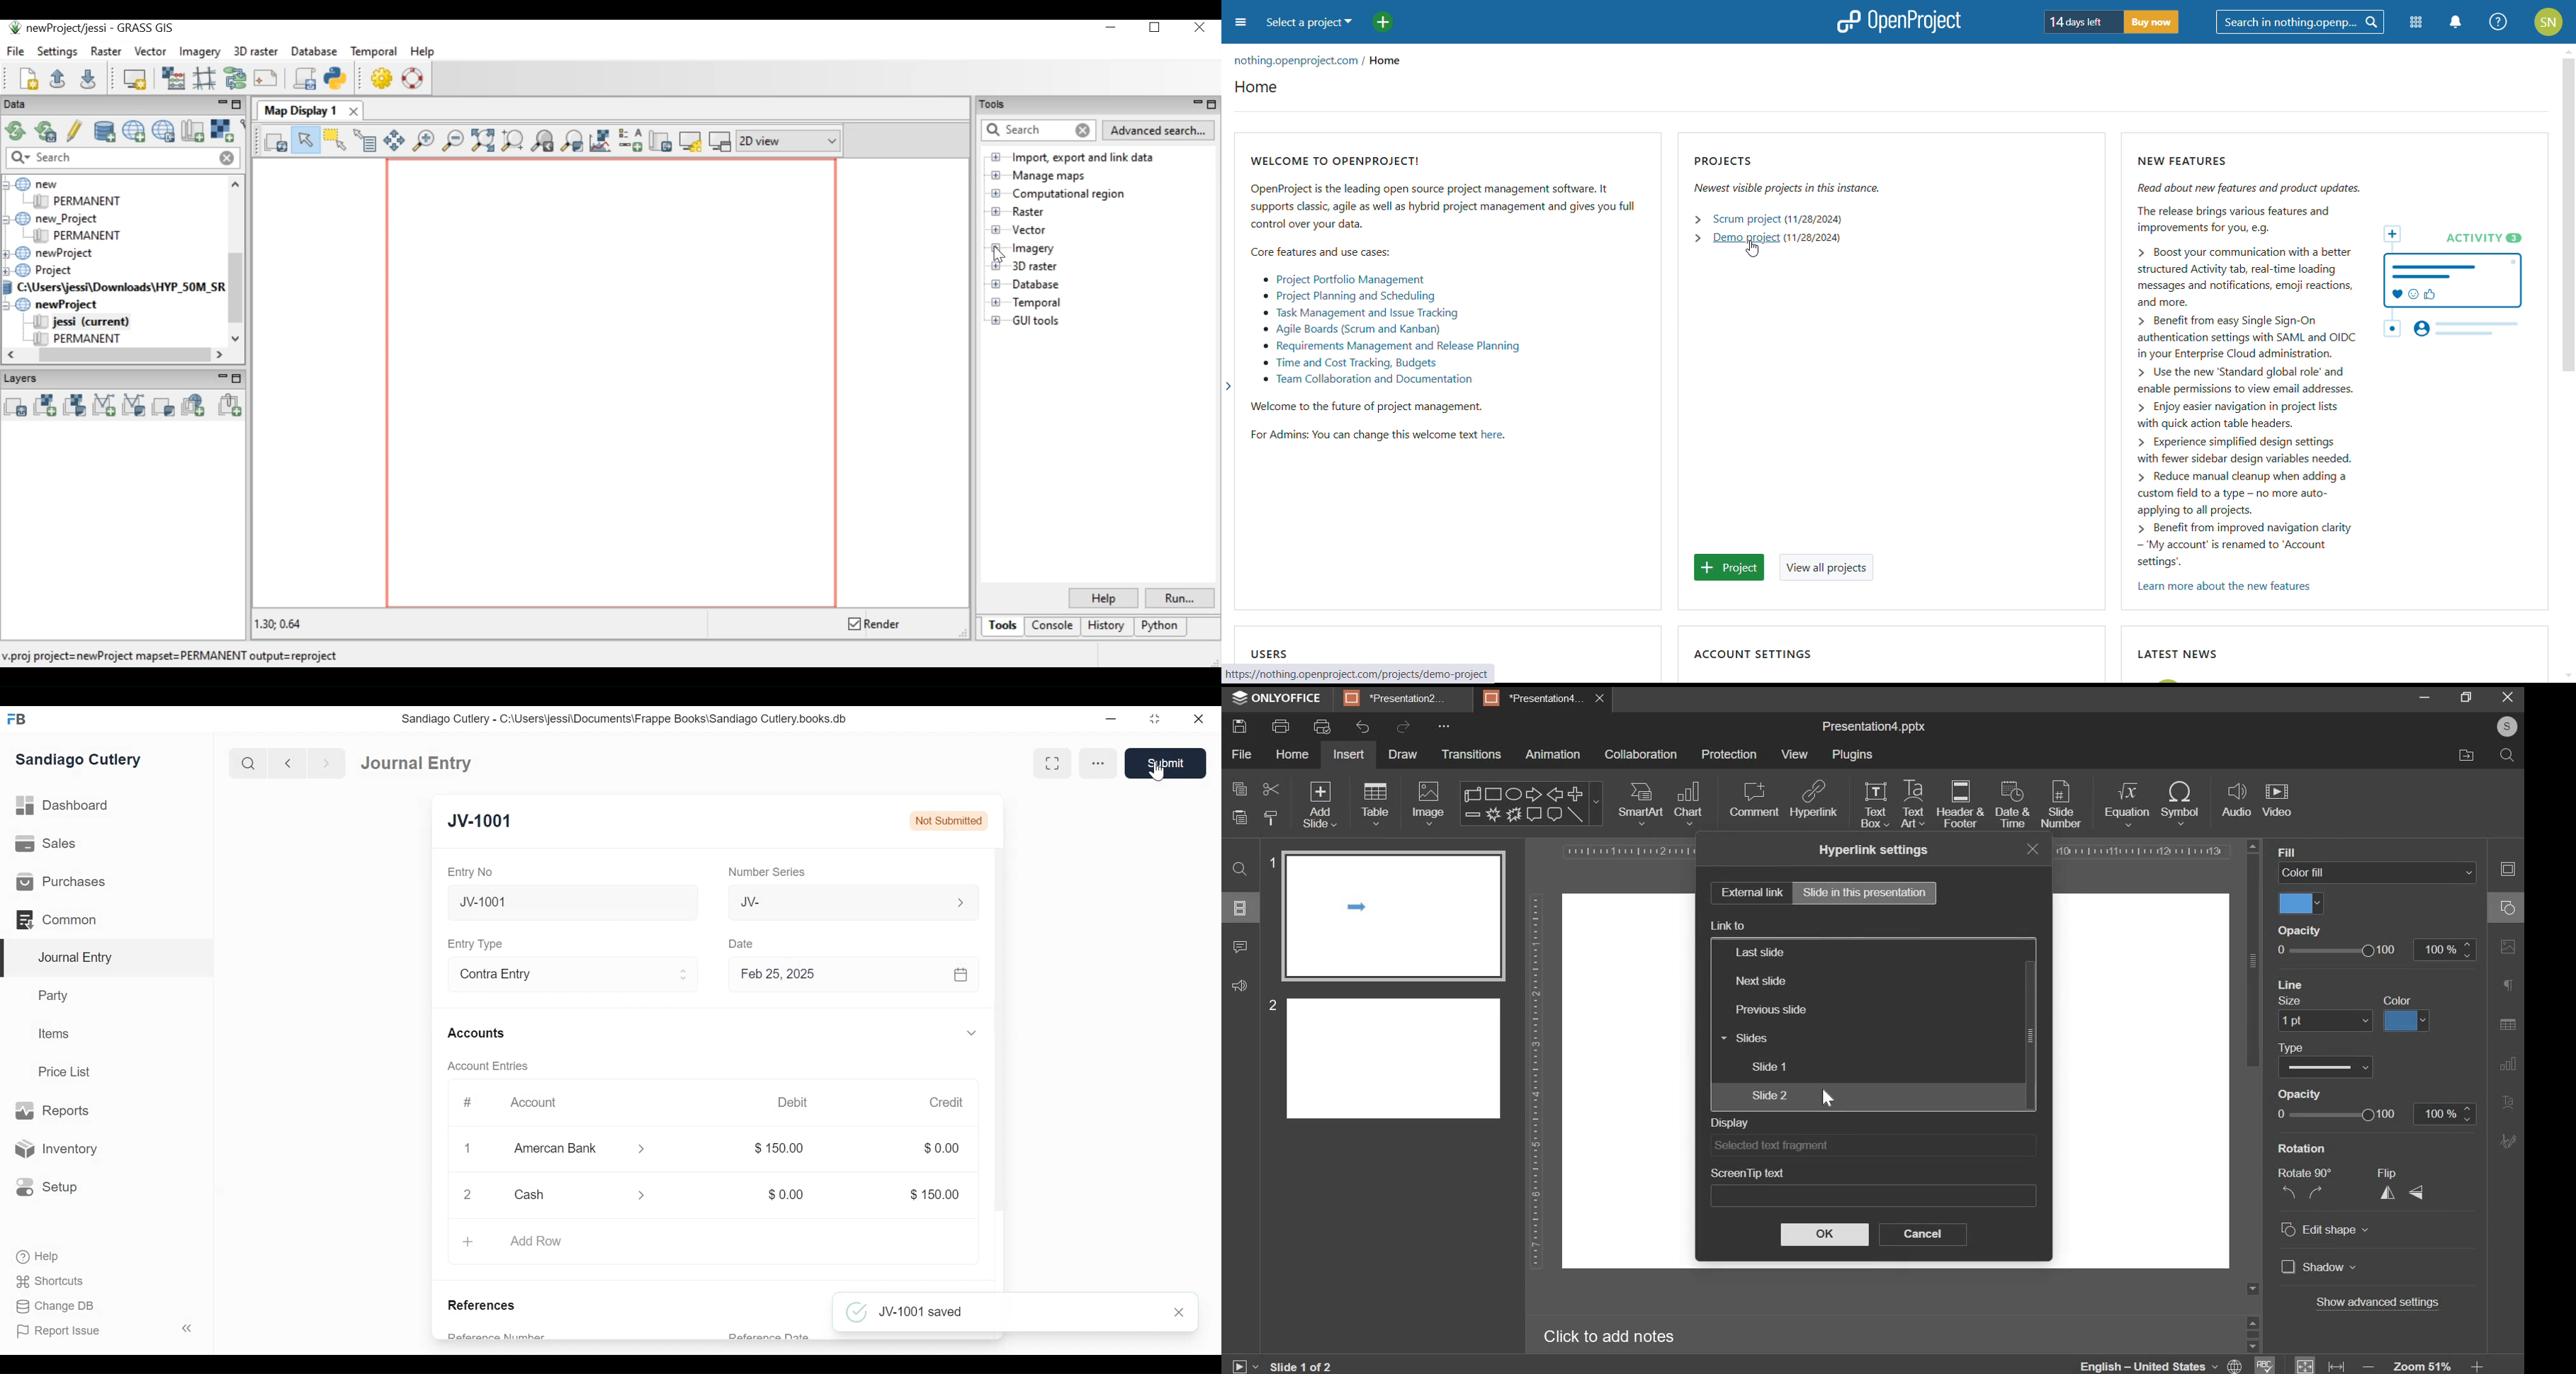 The image size is (2576, 1400). What do you see at coordinates (2378, 949) in the screenshot?
I see `opacity` at bounding box center [2378, 949].